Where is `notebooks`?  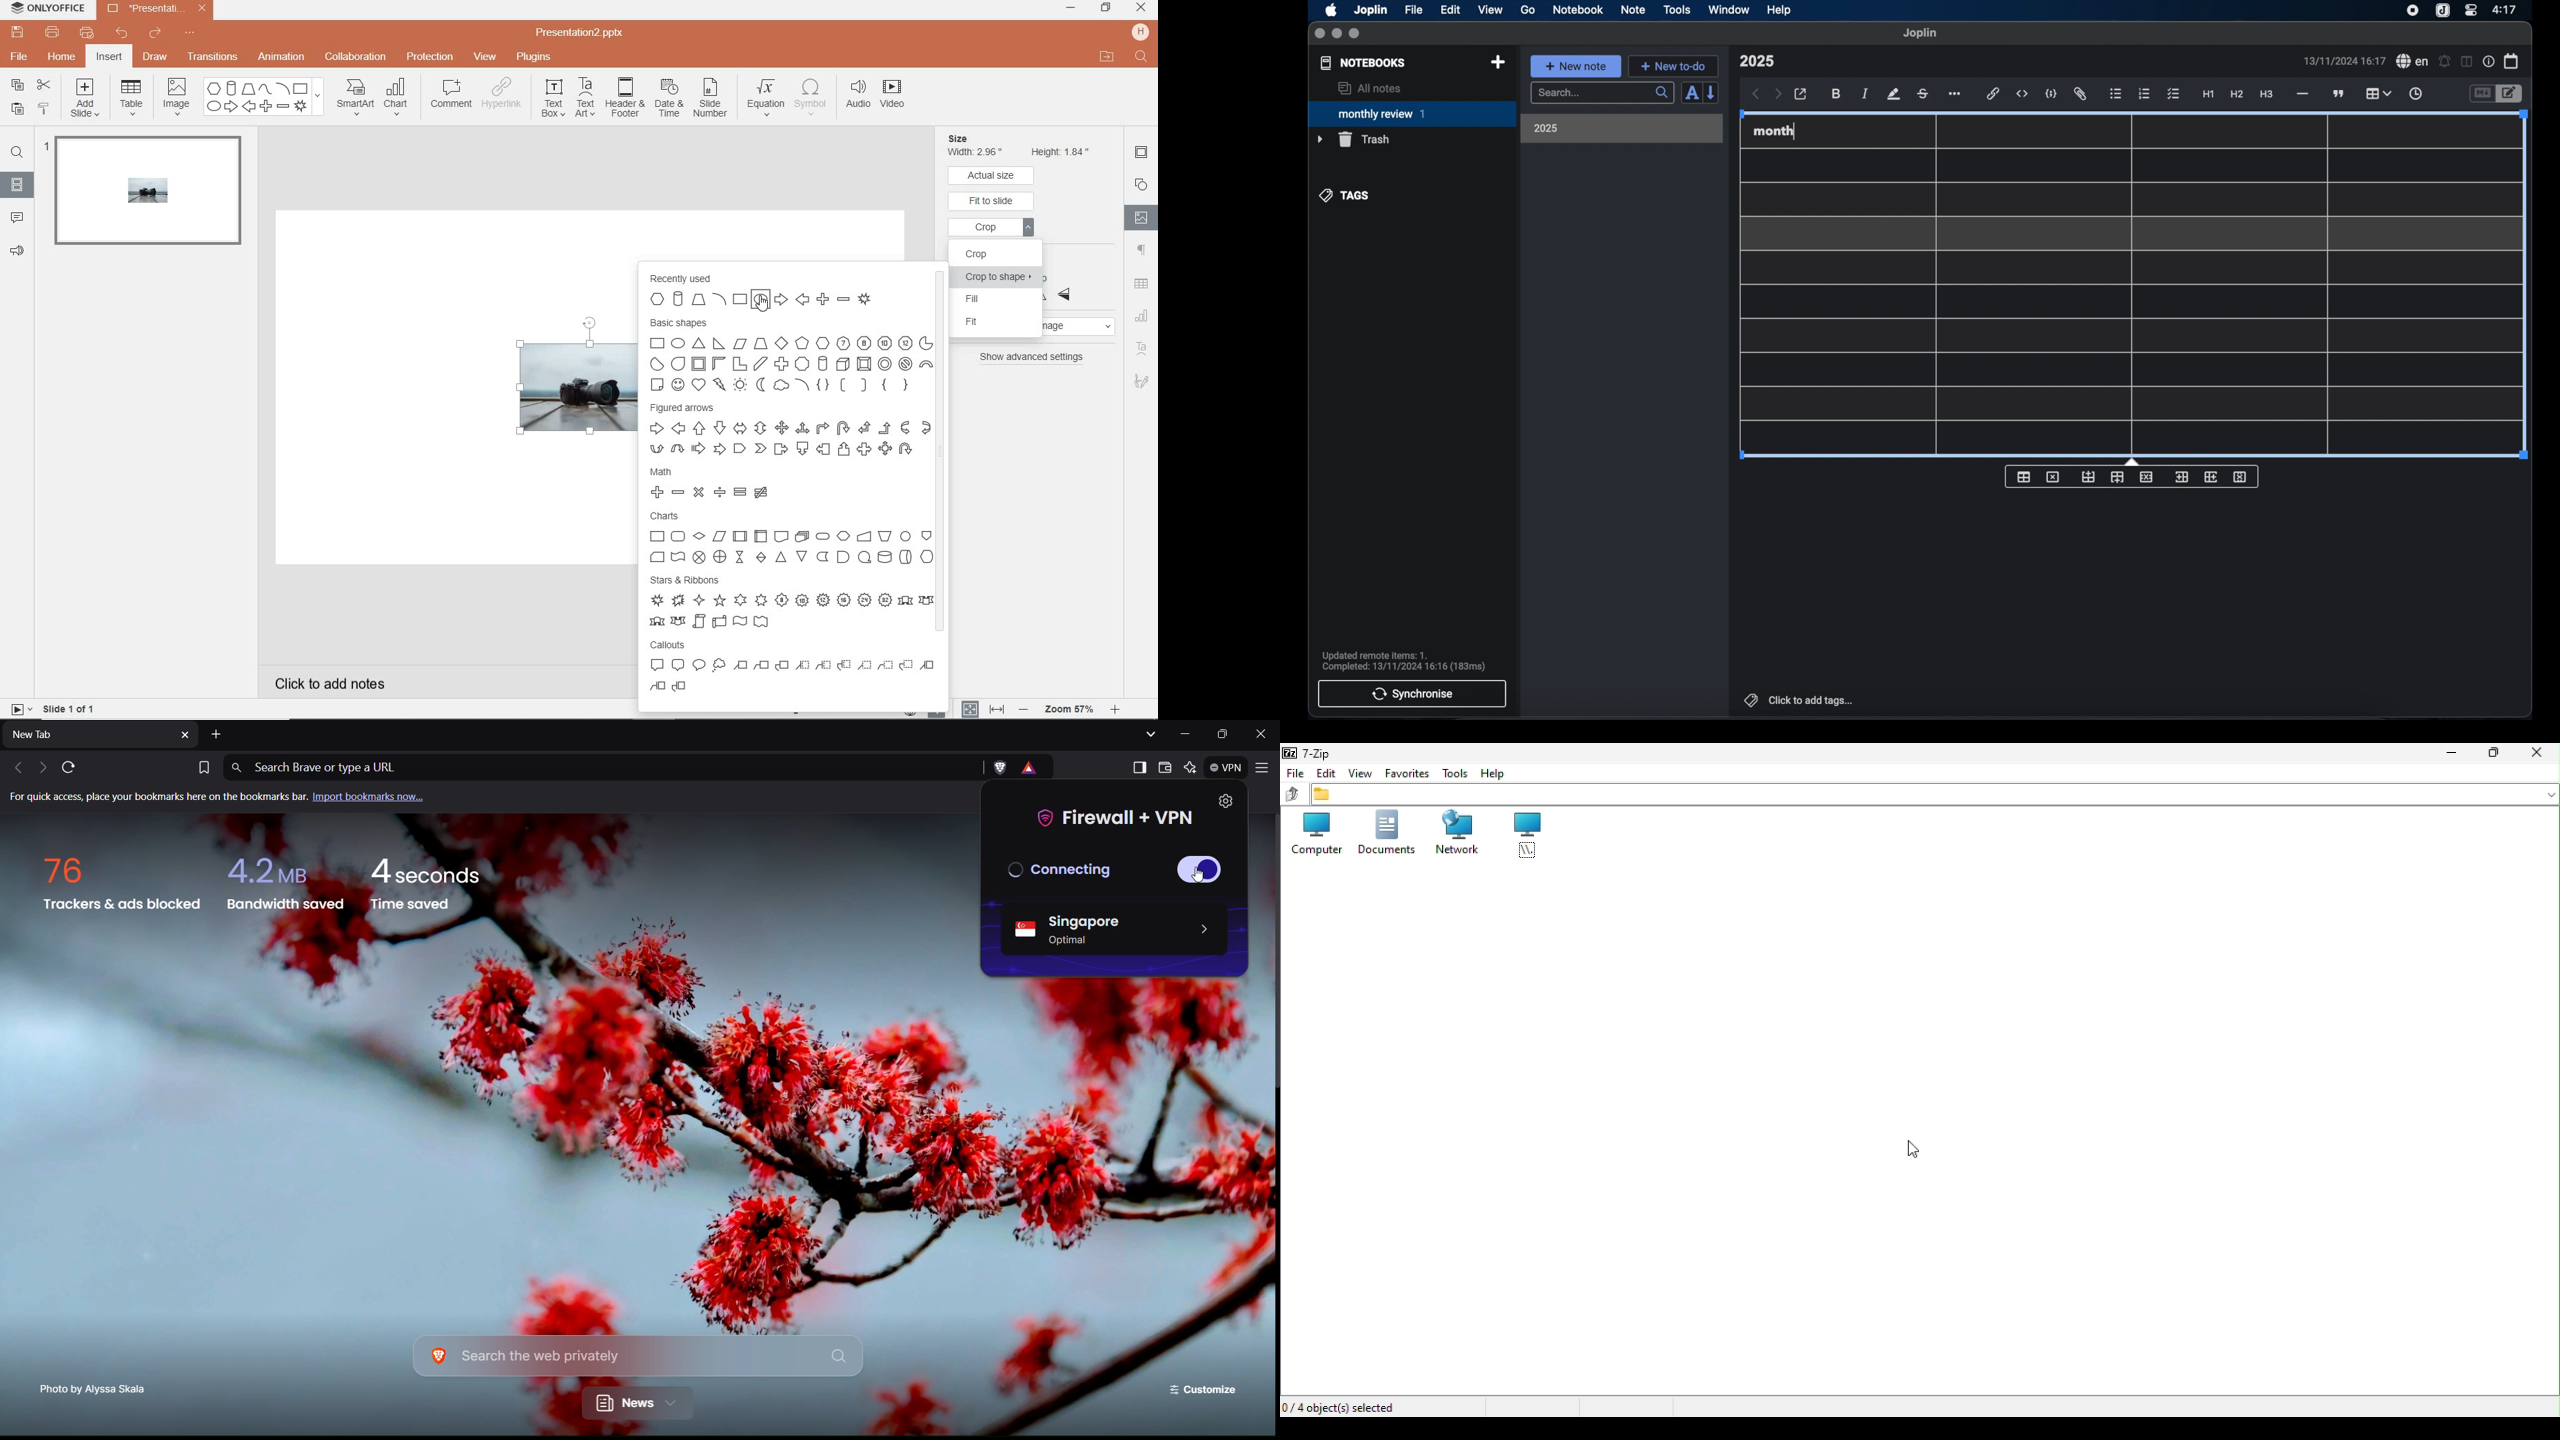 notebooks is located at coordinates (1363, 63).